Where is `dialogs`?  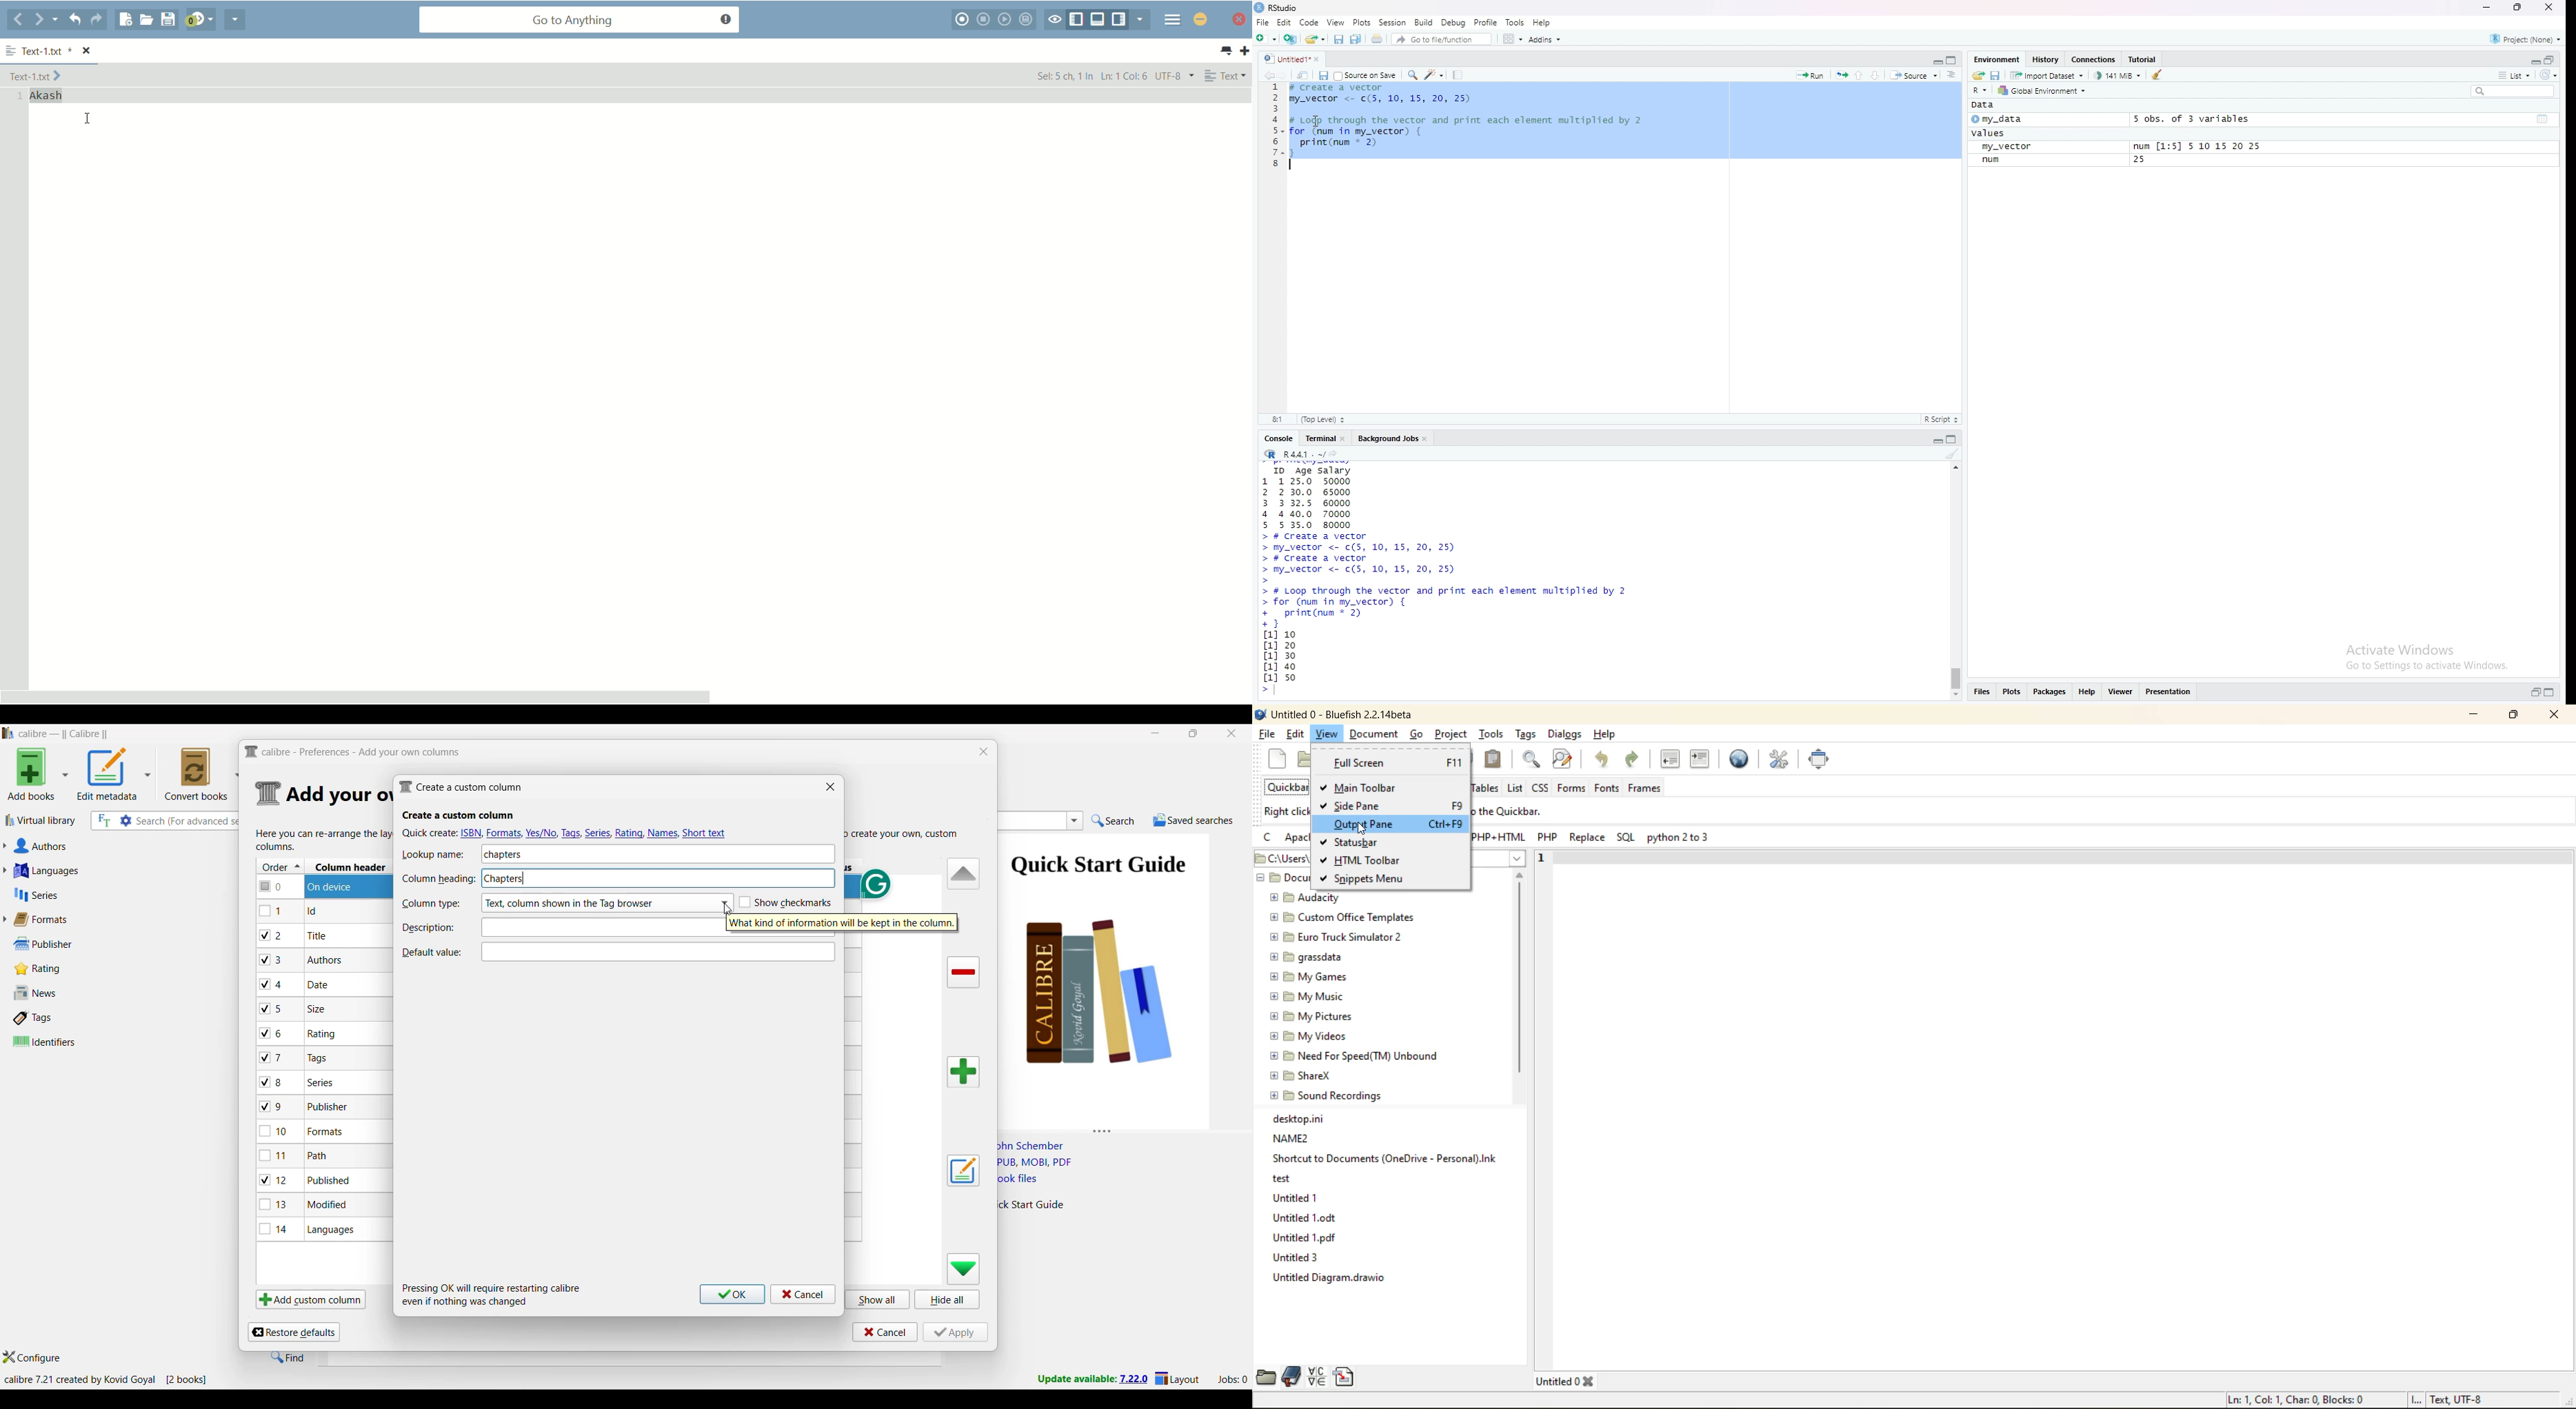 dialogs is located at coordinates (1562, 733).